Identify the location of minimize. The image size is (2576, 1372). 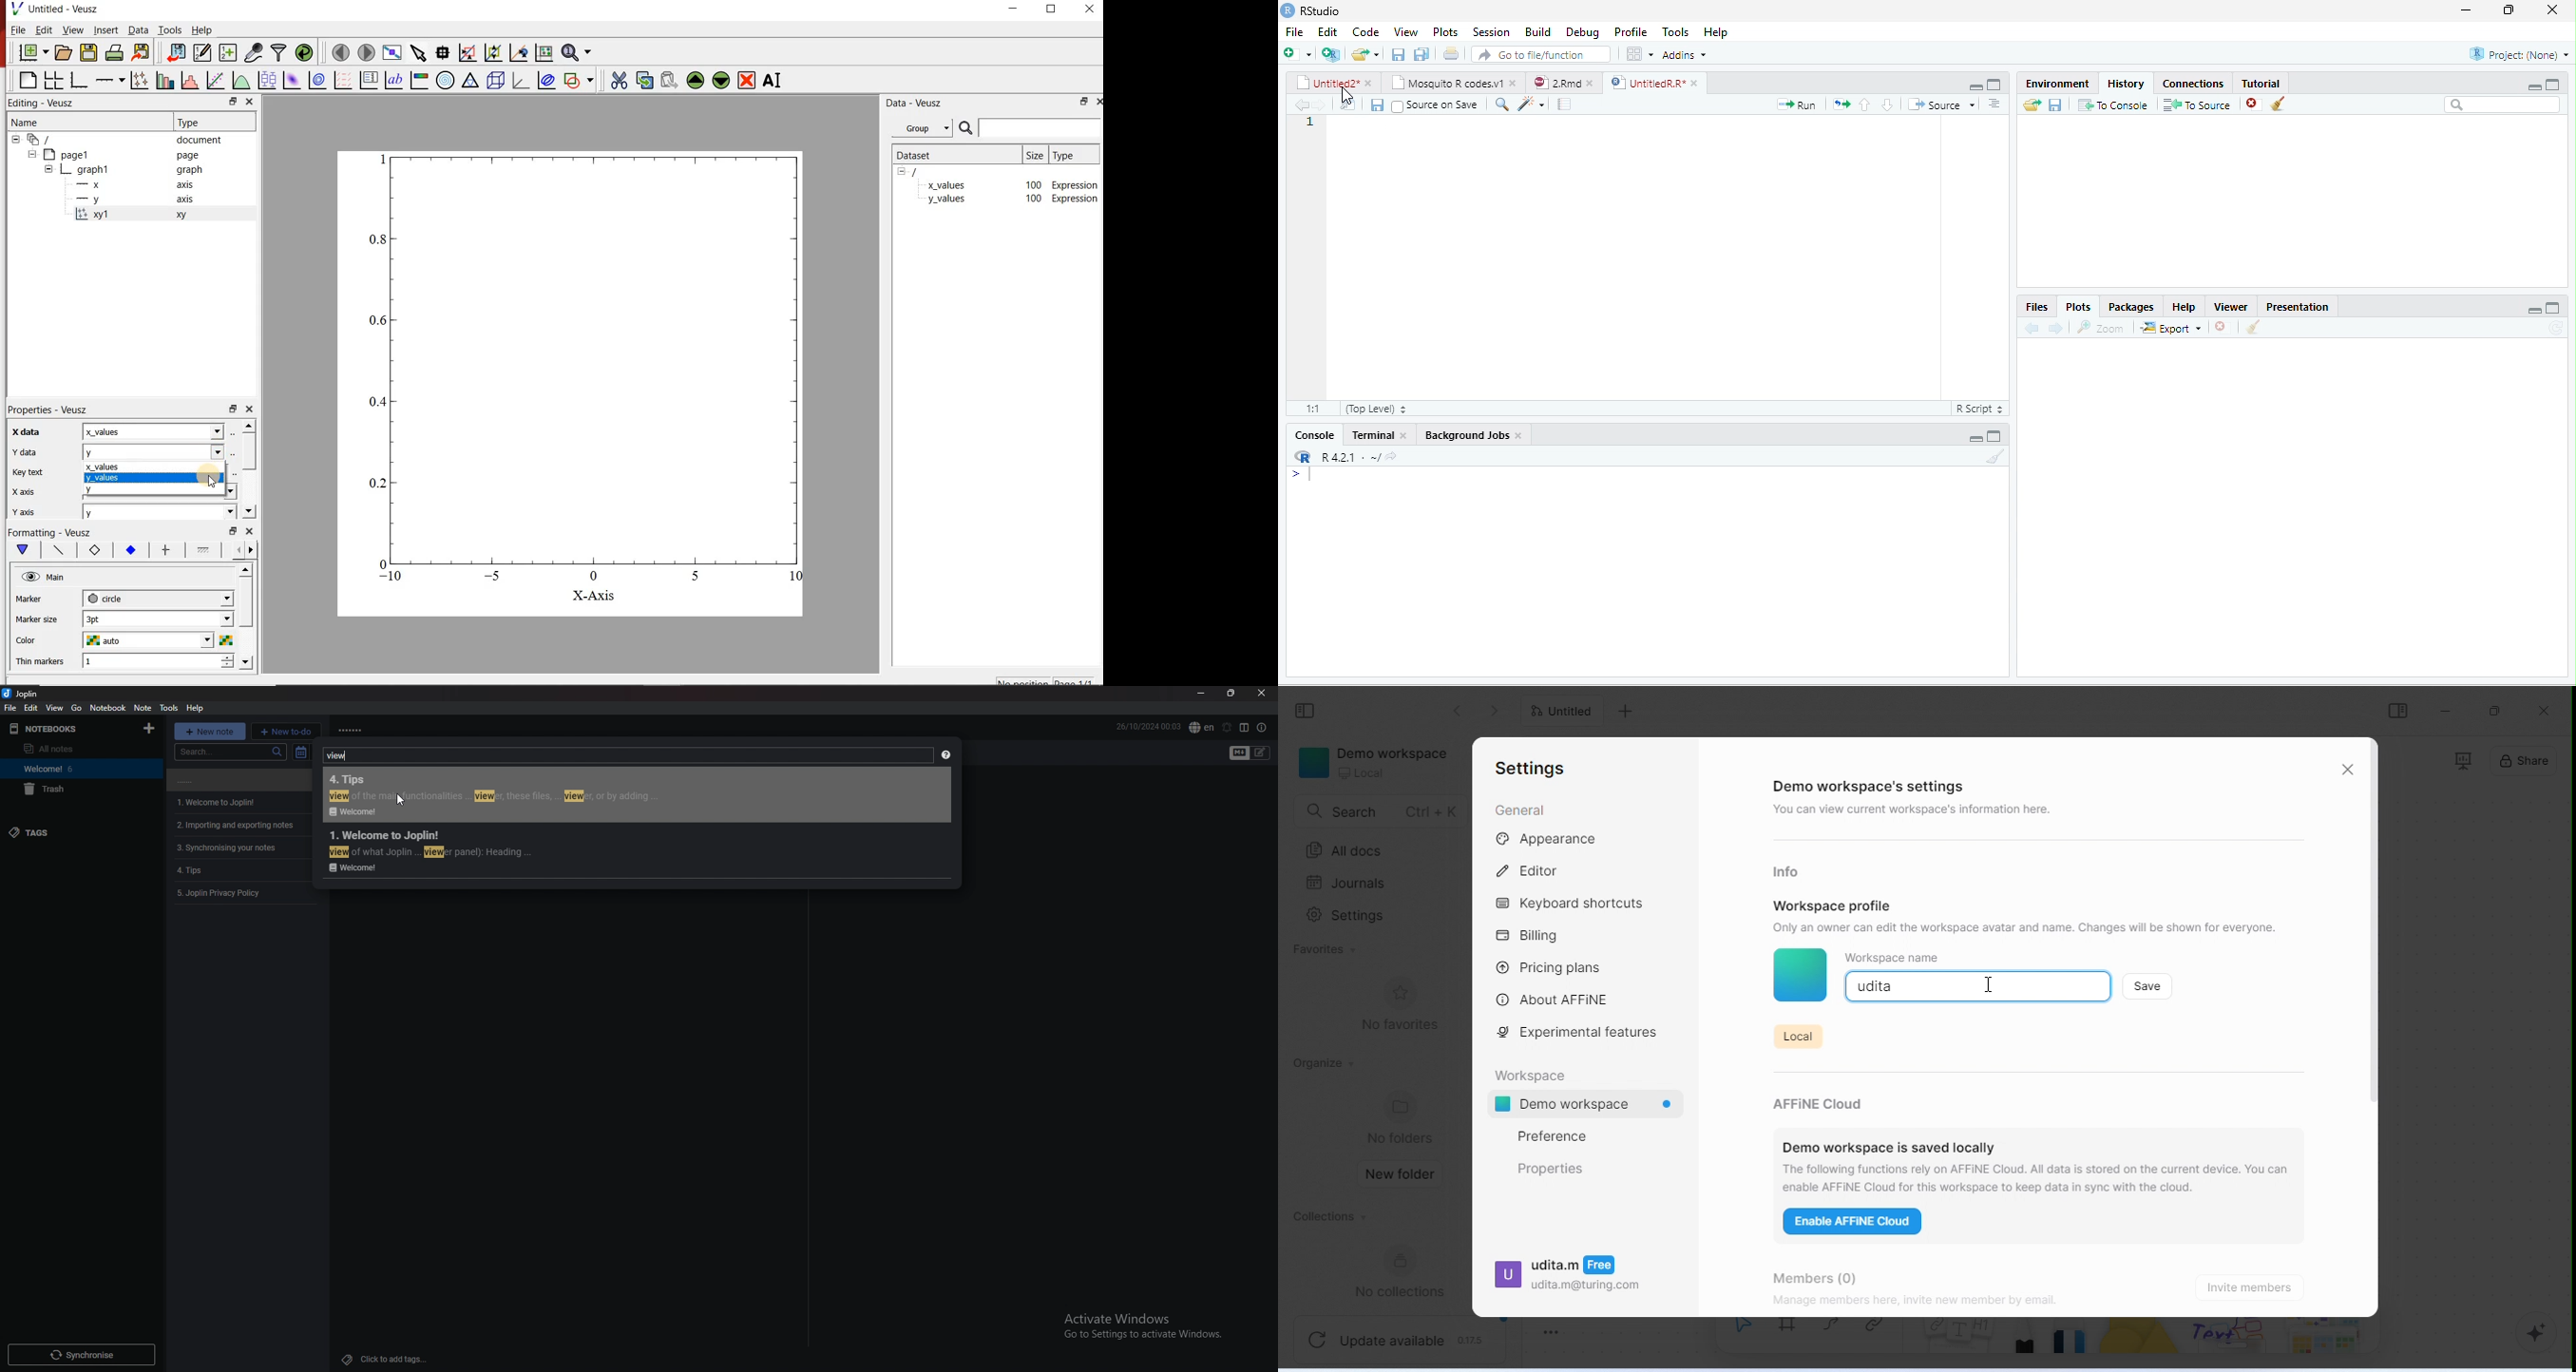
(1203, 693).